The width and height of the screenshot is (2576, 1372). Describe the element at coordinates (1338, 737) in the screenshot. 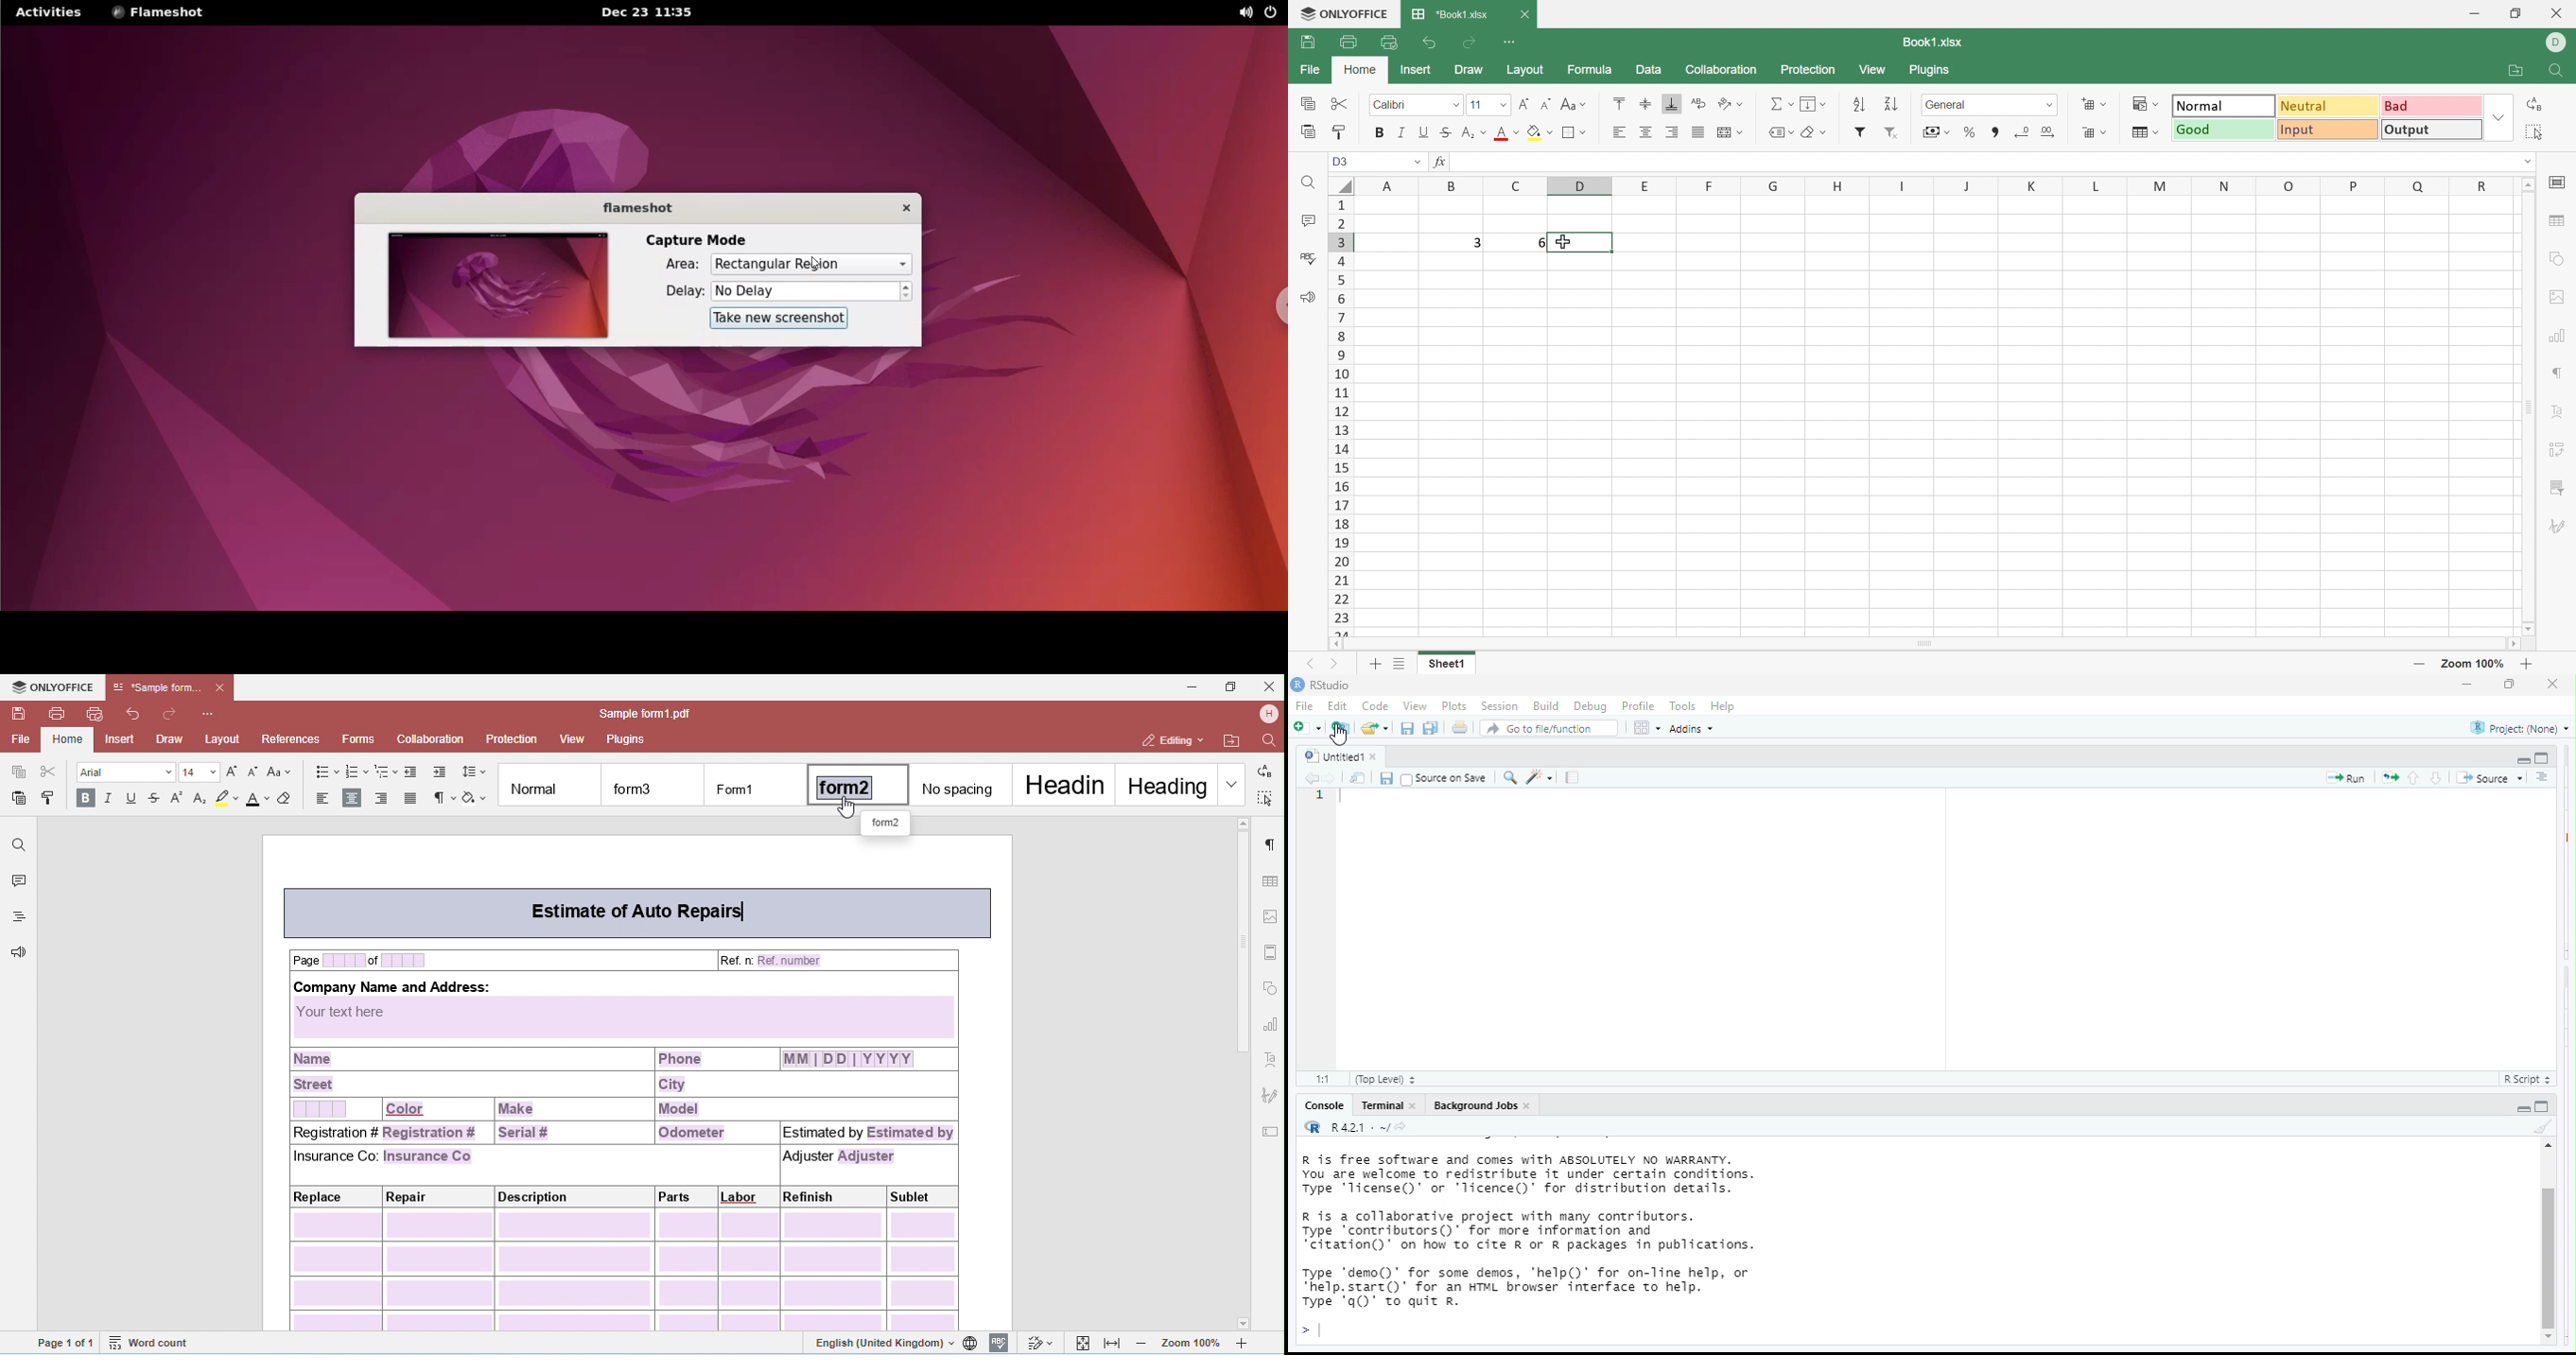

I see `cursor` at that location.